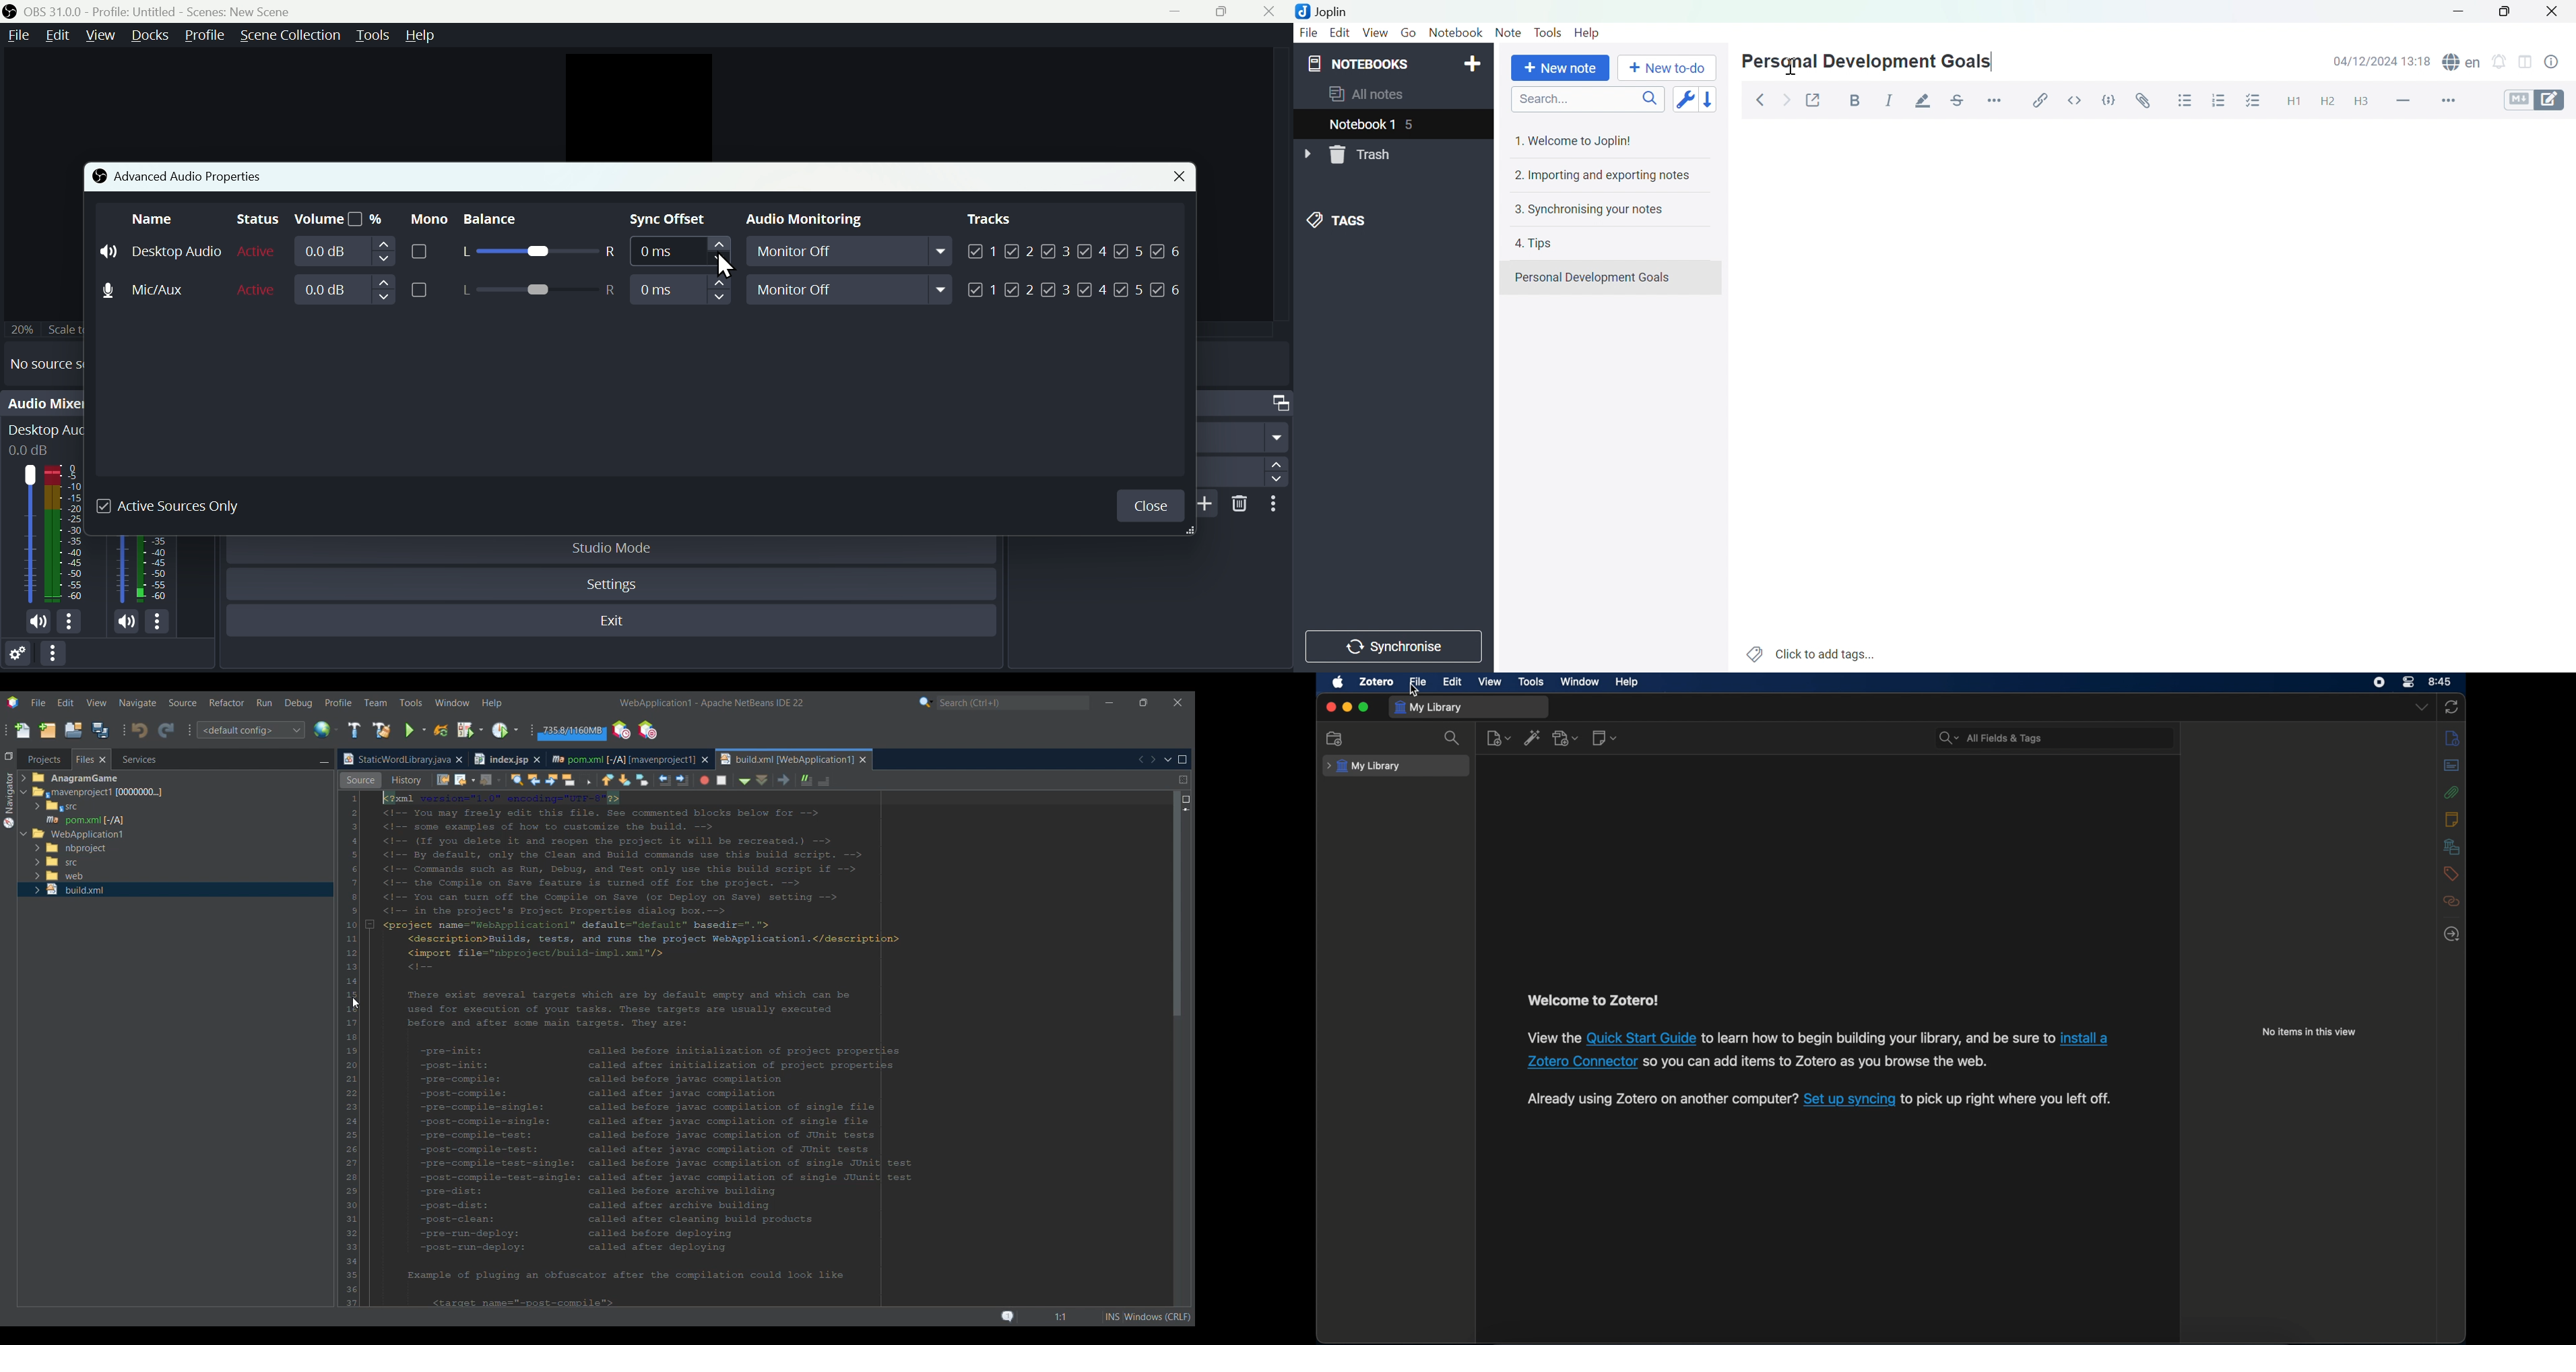  Describe the element at coordinates (1179, 1051) in the screenshot. I see `Vertical slide bar` at that location.